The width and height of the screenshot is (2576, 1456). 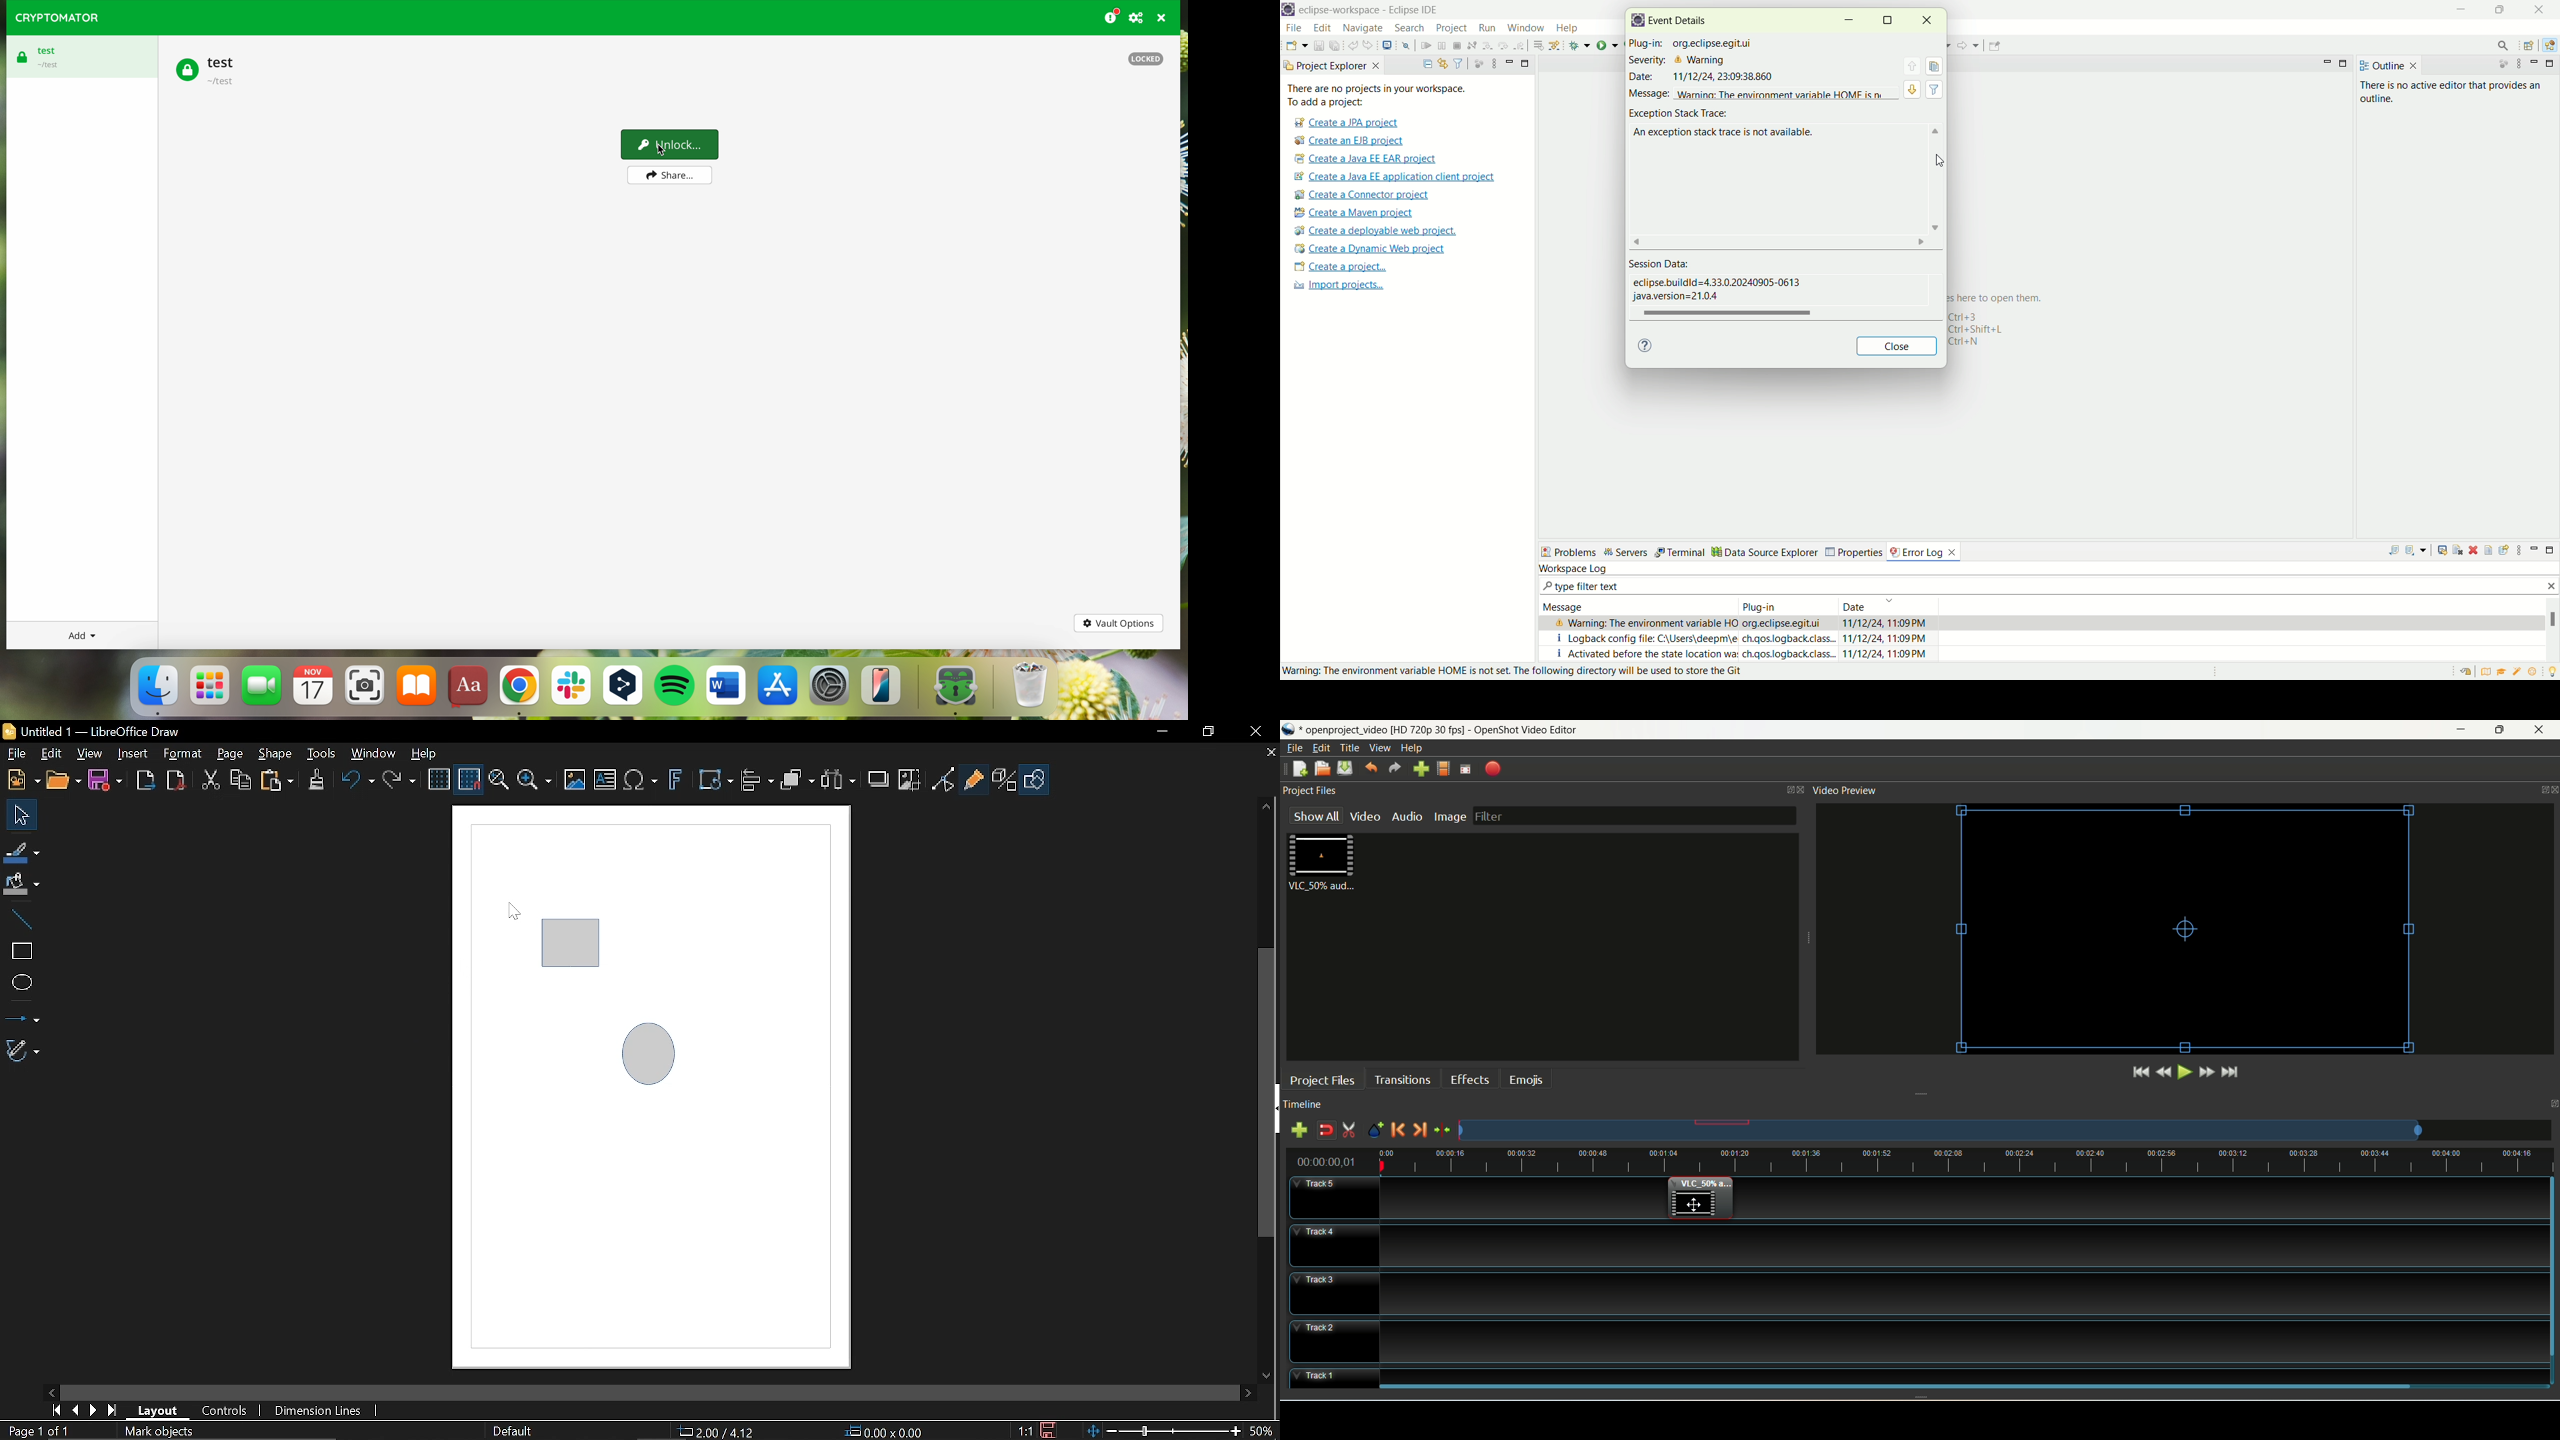 I want to click on Insert image, so click(x=574, y=780).